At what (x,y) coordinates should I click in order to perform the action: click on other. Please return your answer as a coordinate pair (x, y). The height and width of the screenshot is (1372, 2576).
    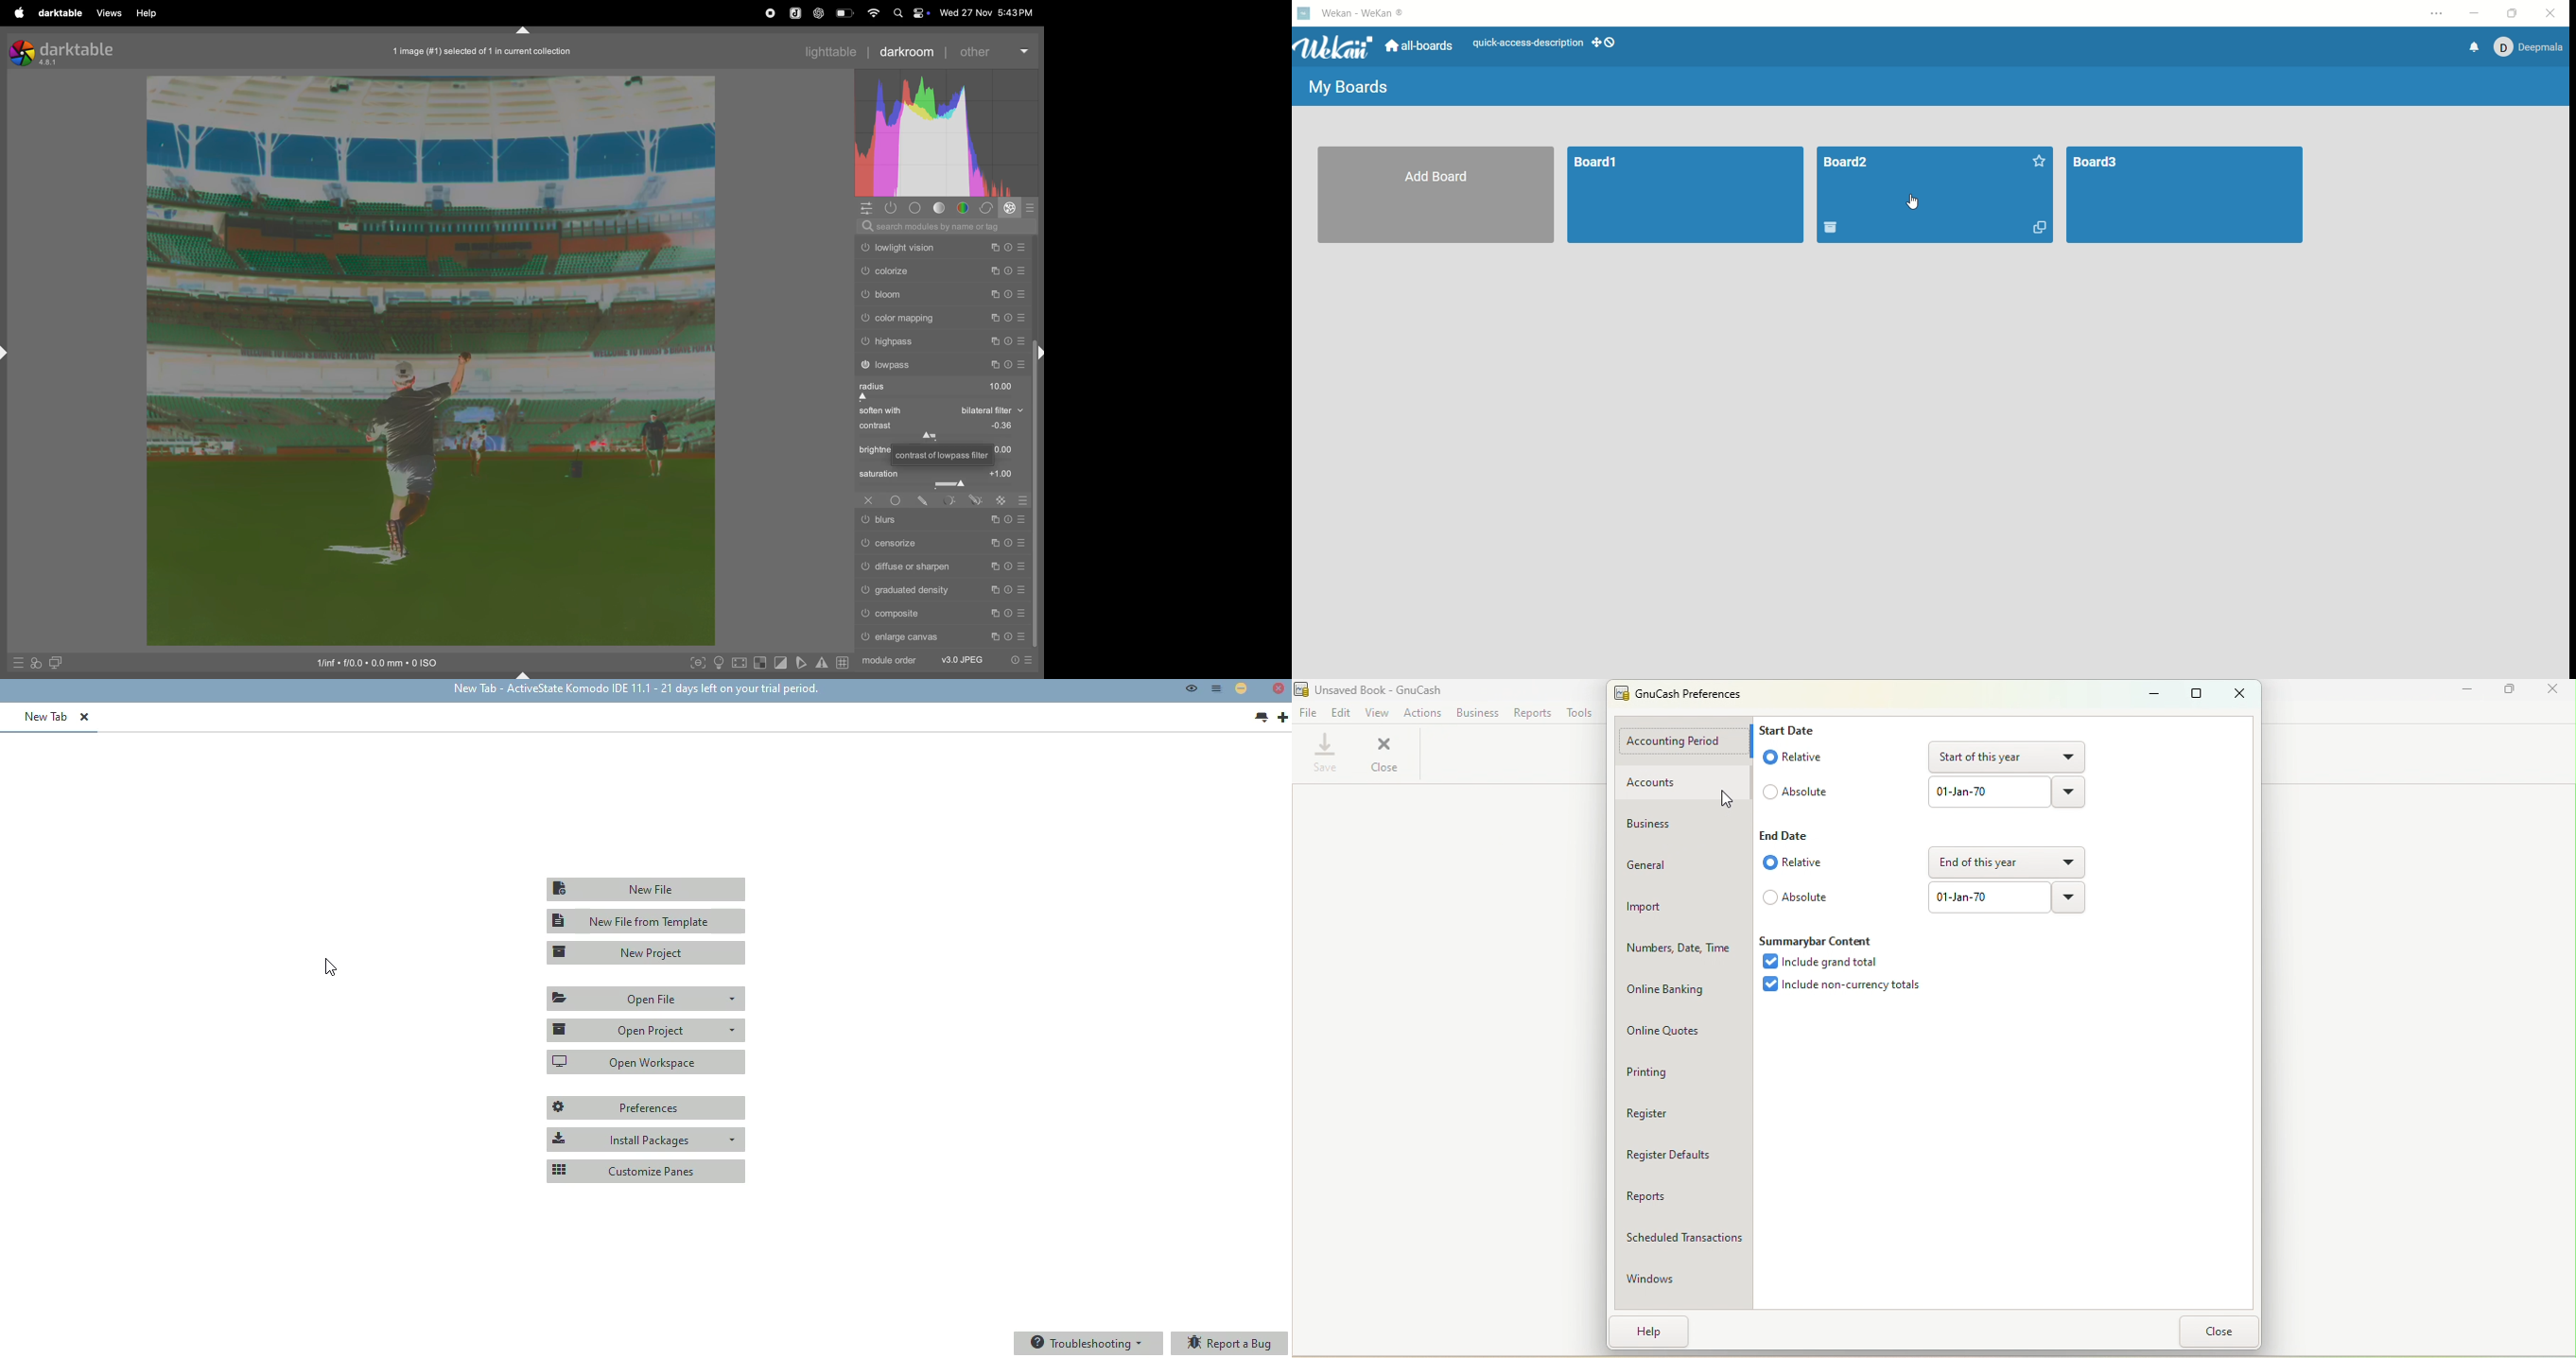
    Looking at the image, I should click on (993, 50).